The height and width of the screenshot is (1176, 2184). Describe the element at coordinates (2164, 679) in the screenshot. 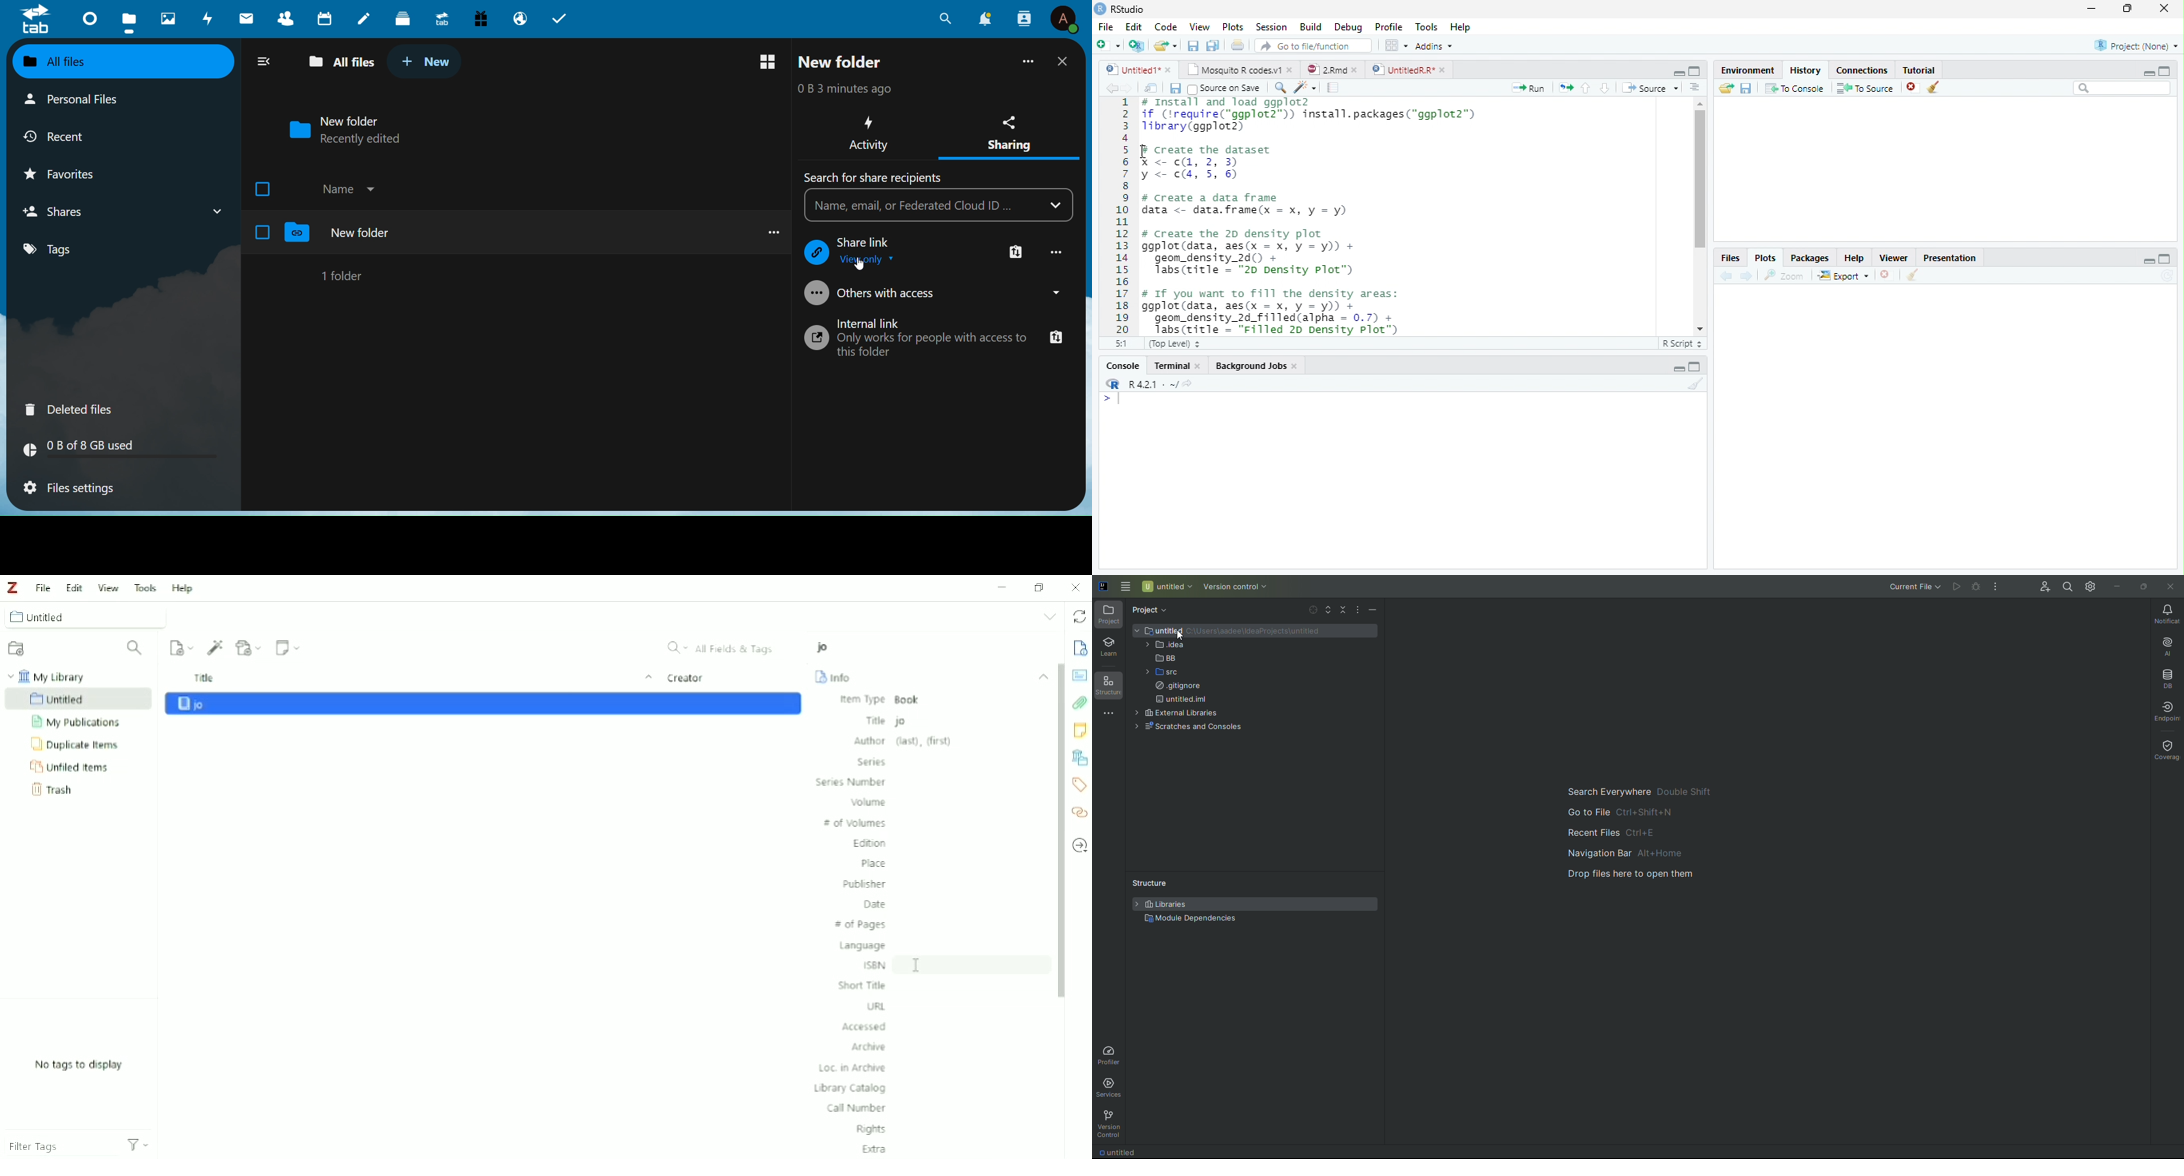

I see `Database` at that location.